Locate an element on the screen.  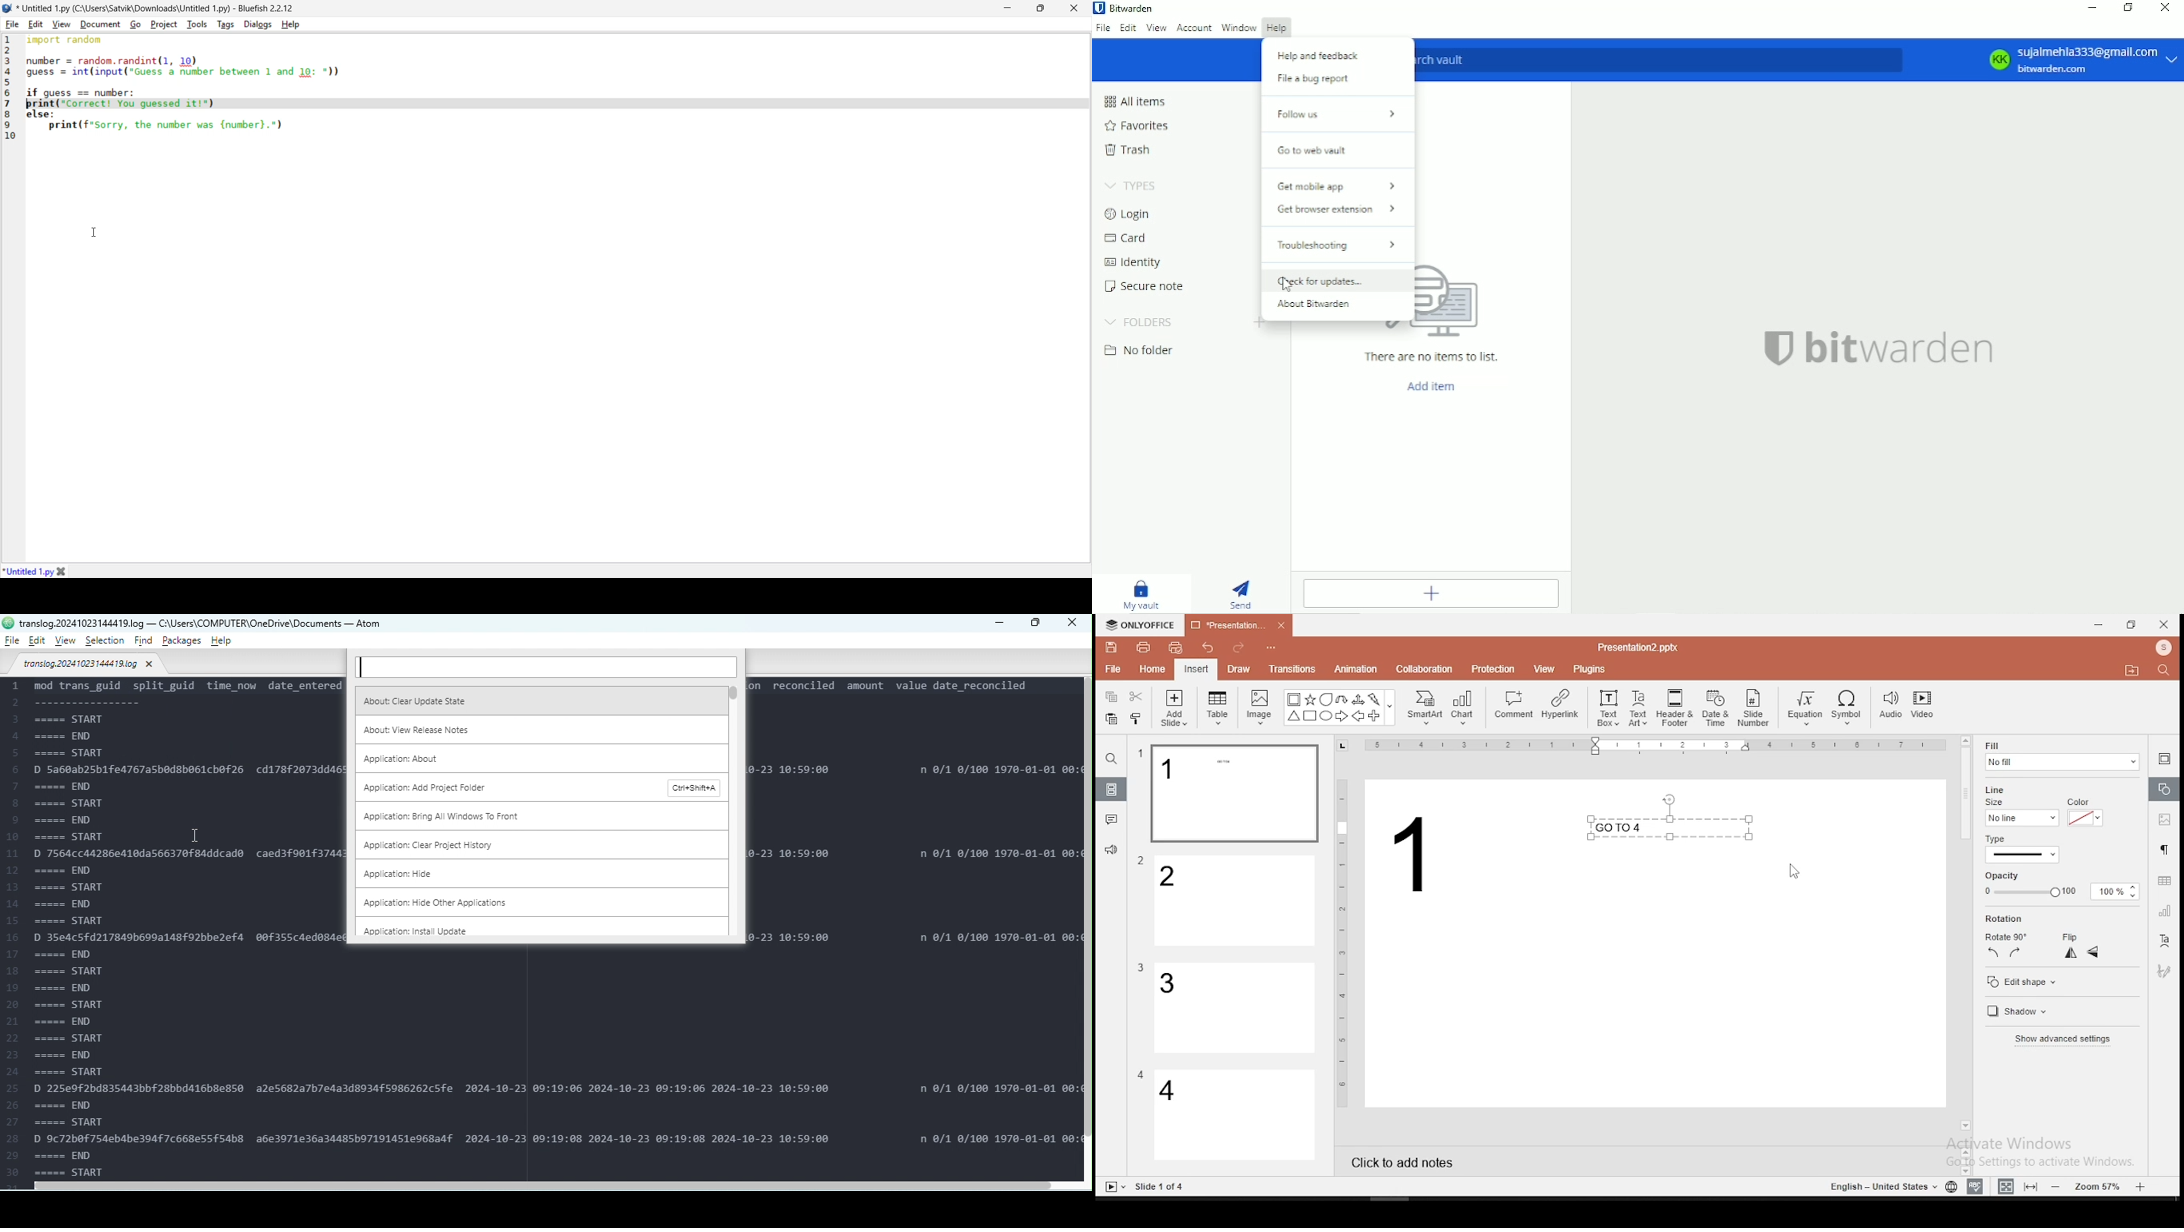
text art is located at coordinates (1639, 707).